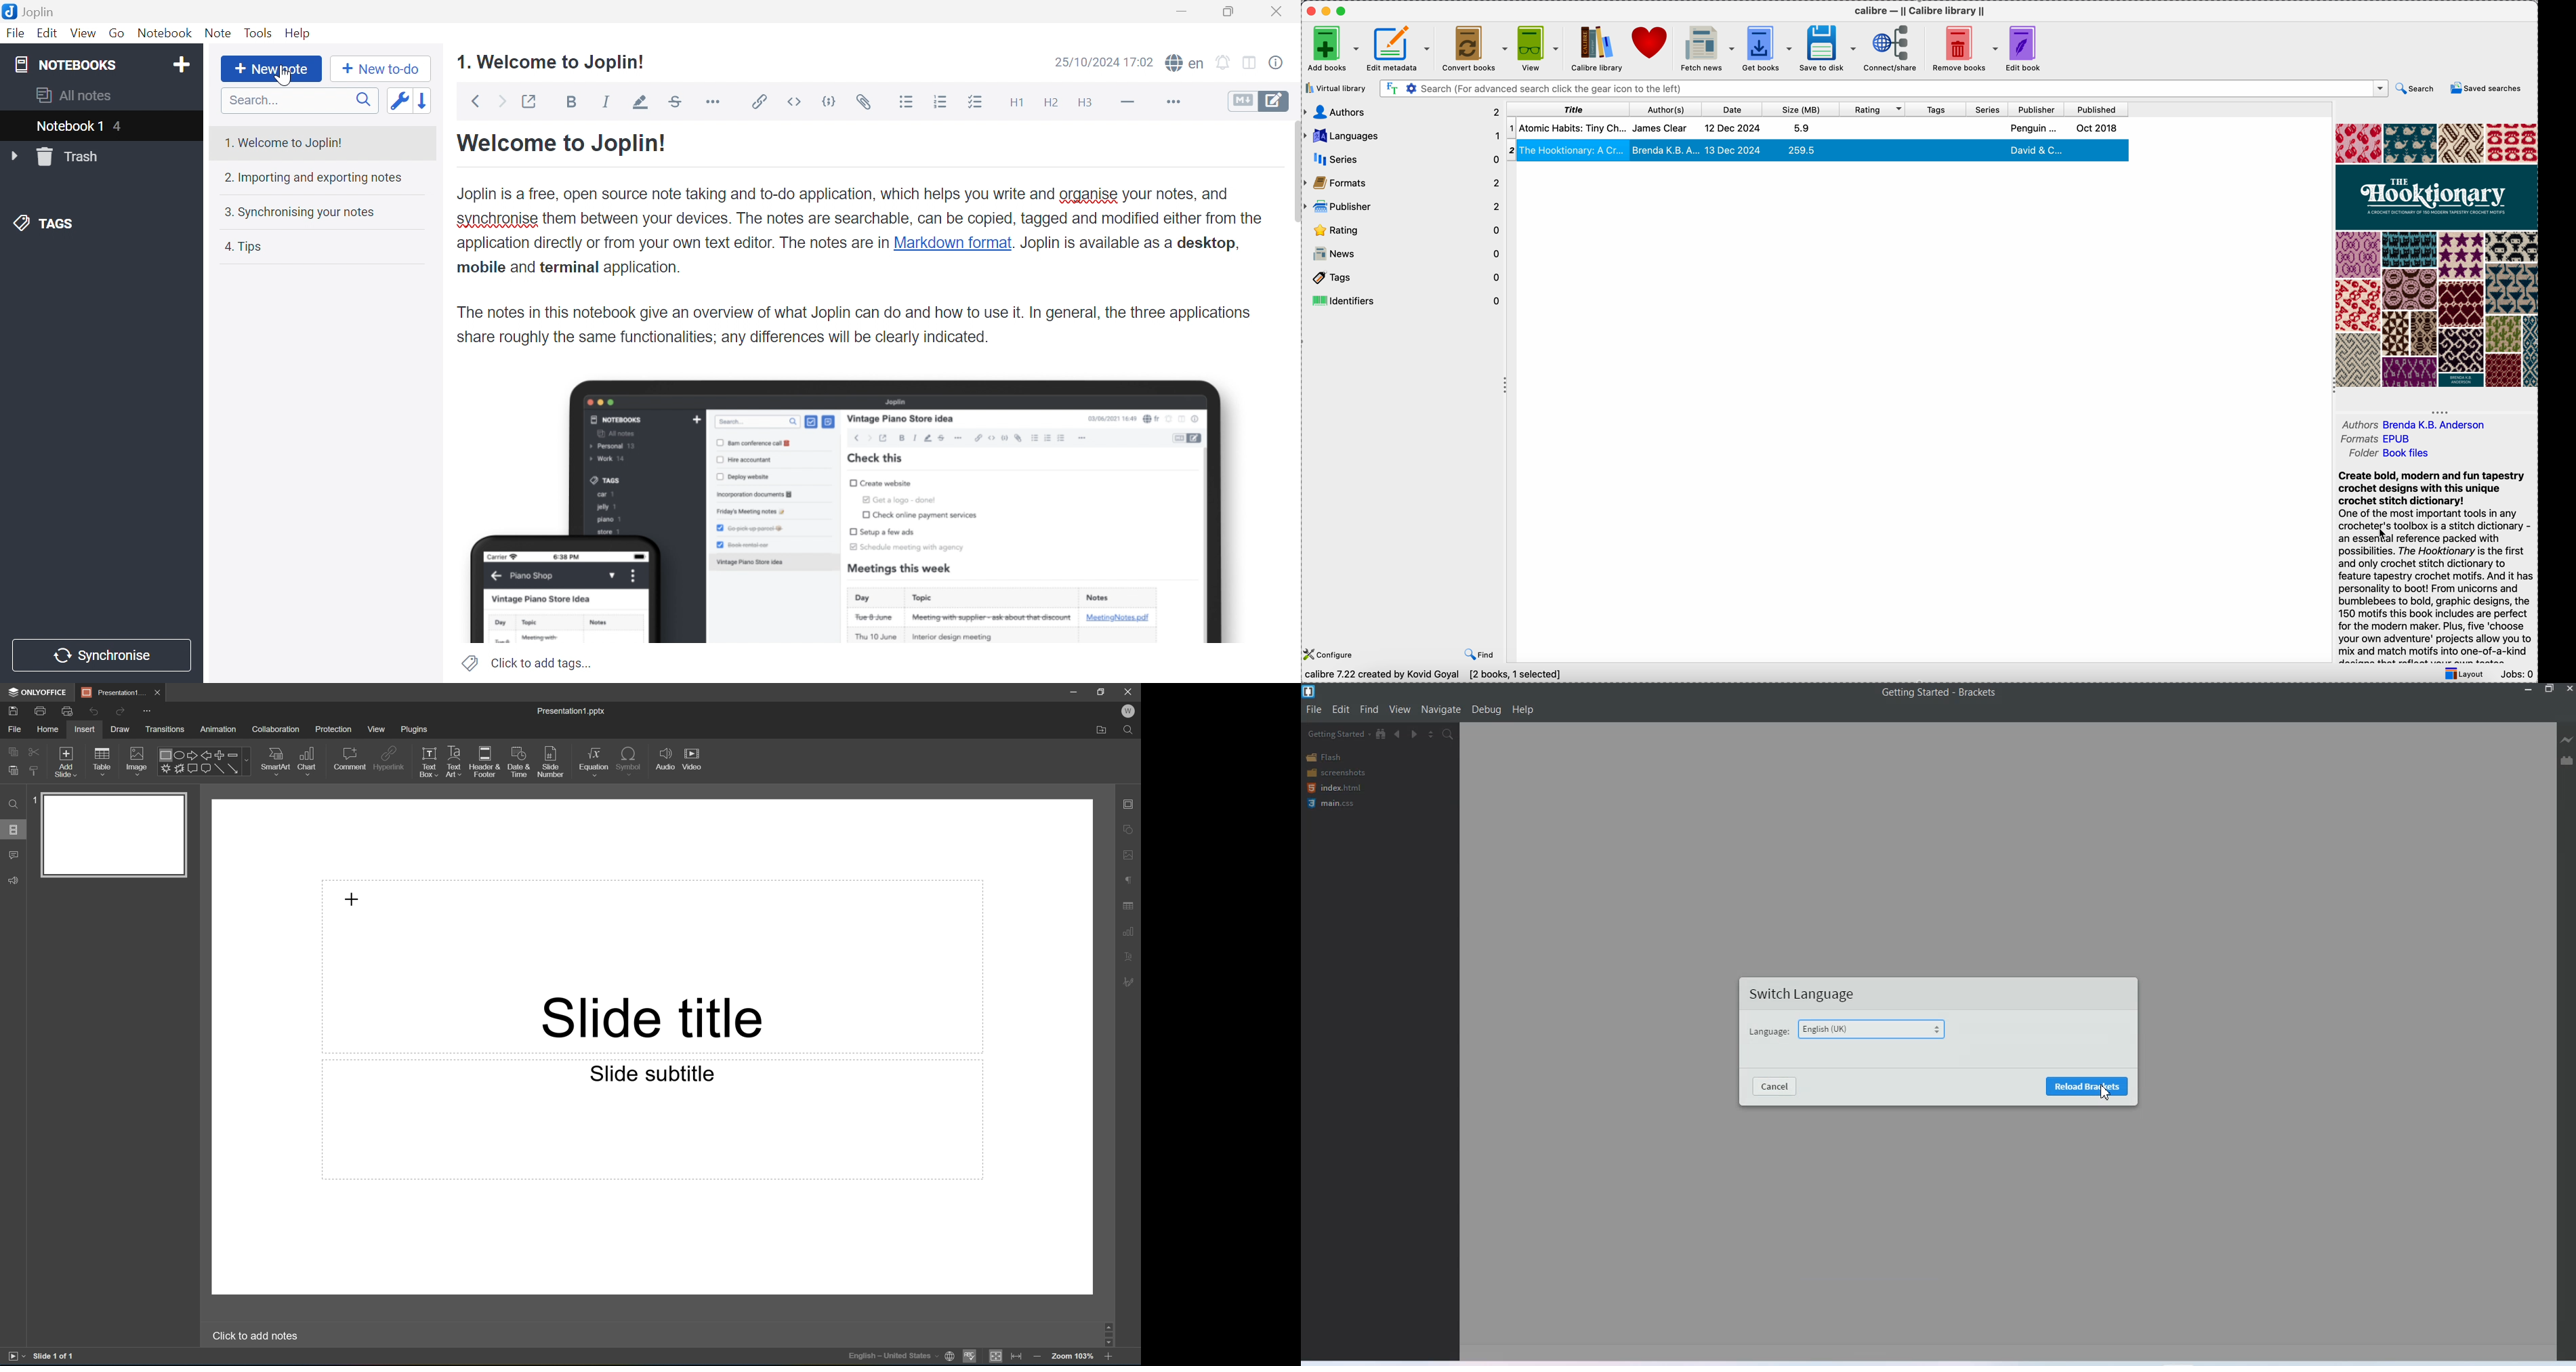 The image size is (2576, 1372). What do you see at coordinates (1333, 788) in the screenshot?
I see `Index` at bounding box center [1333, 788].